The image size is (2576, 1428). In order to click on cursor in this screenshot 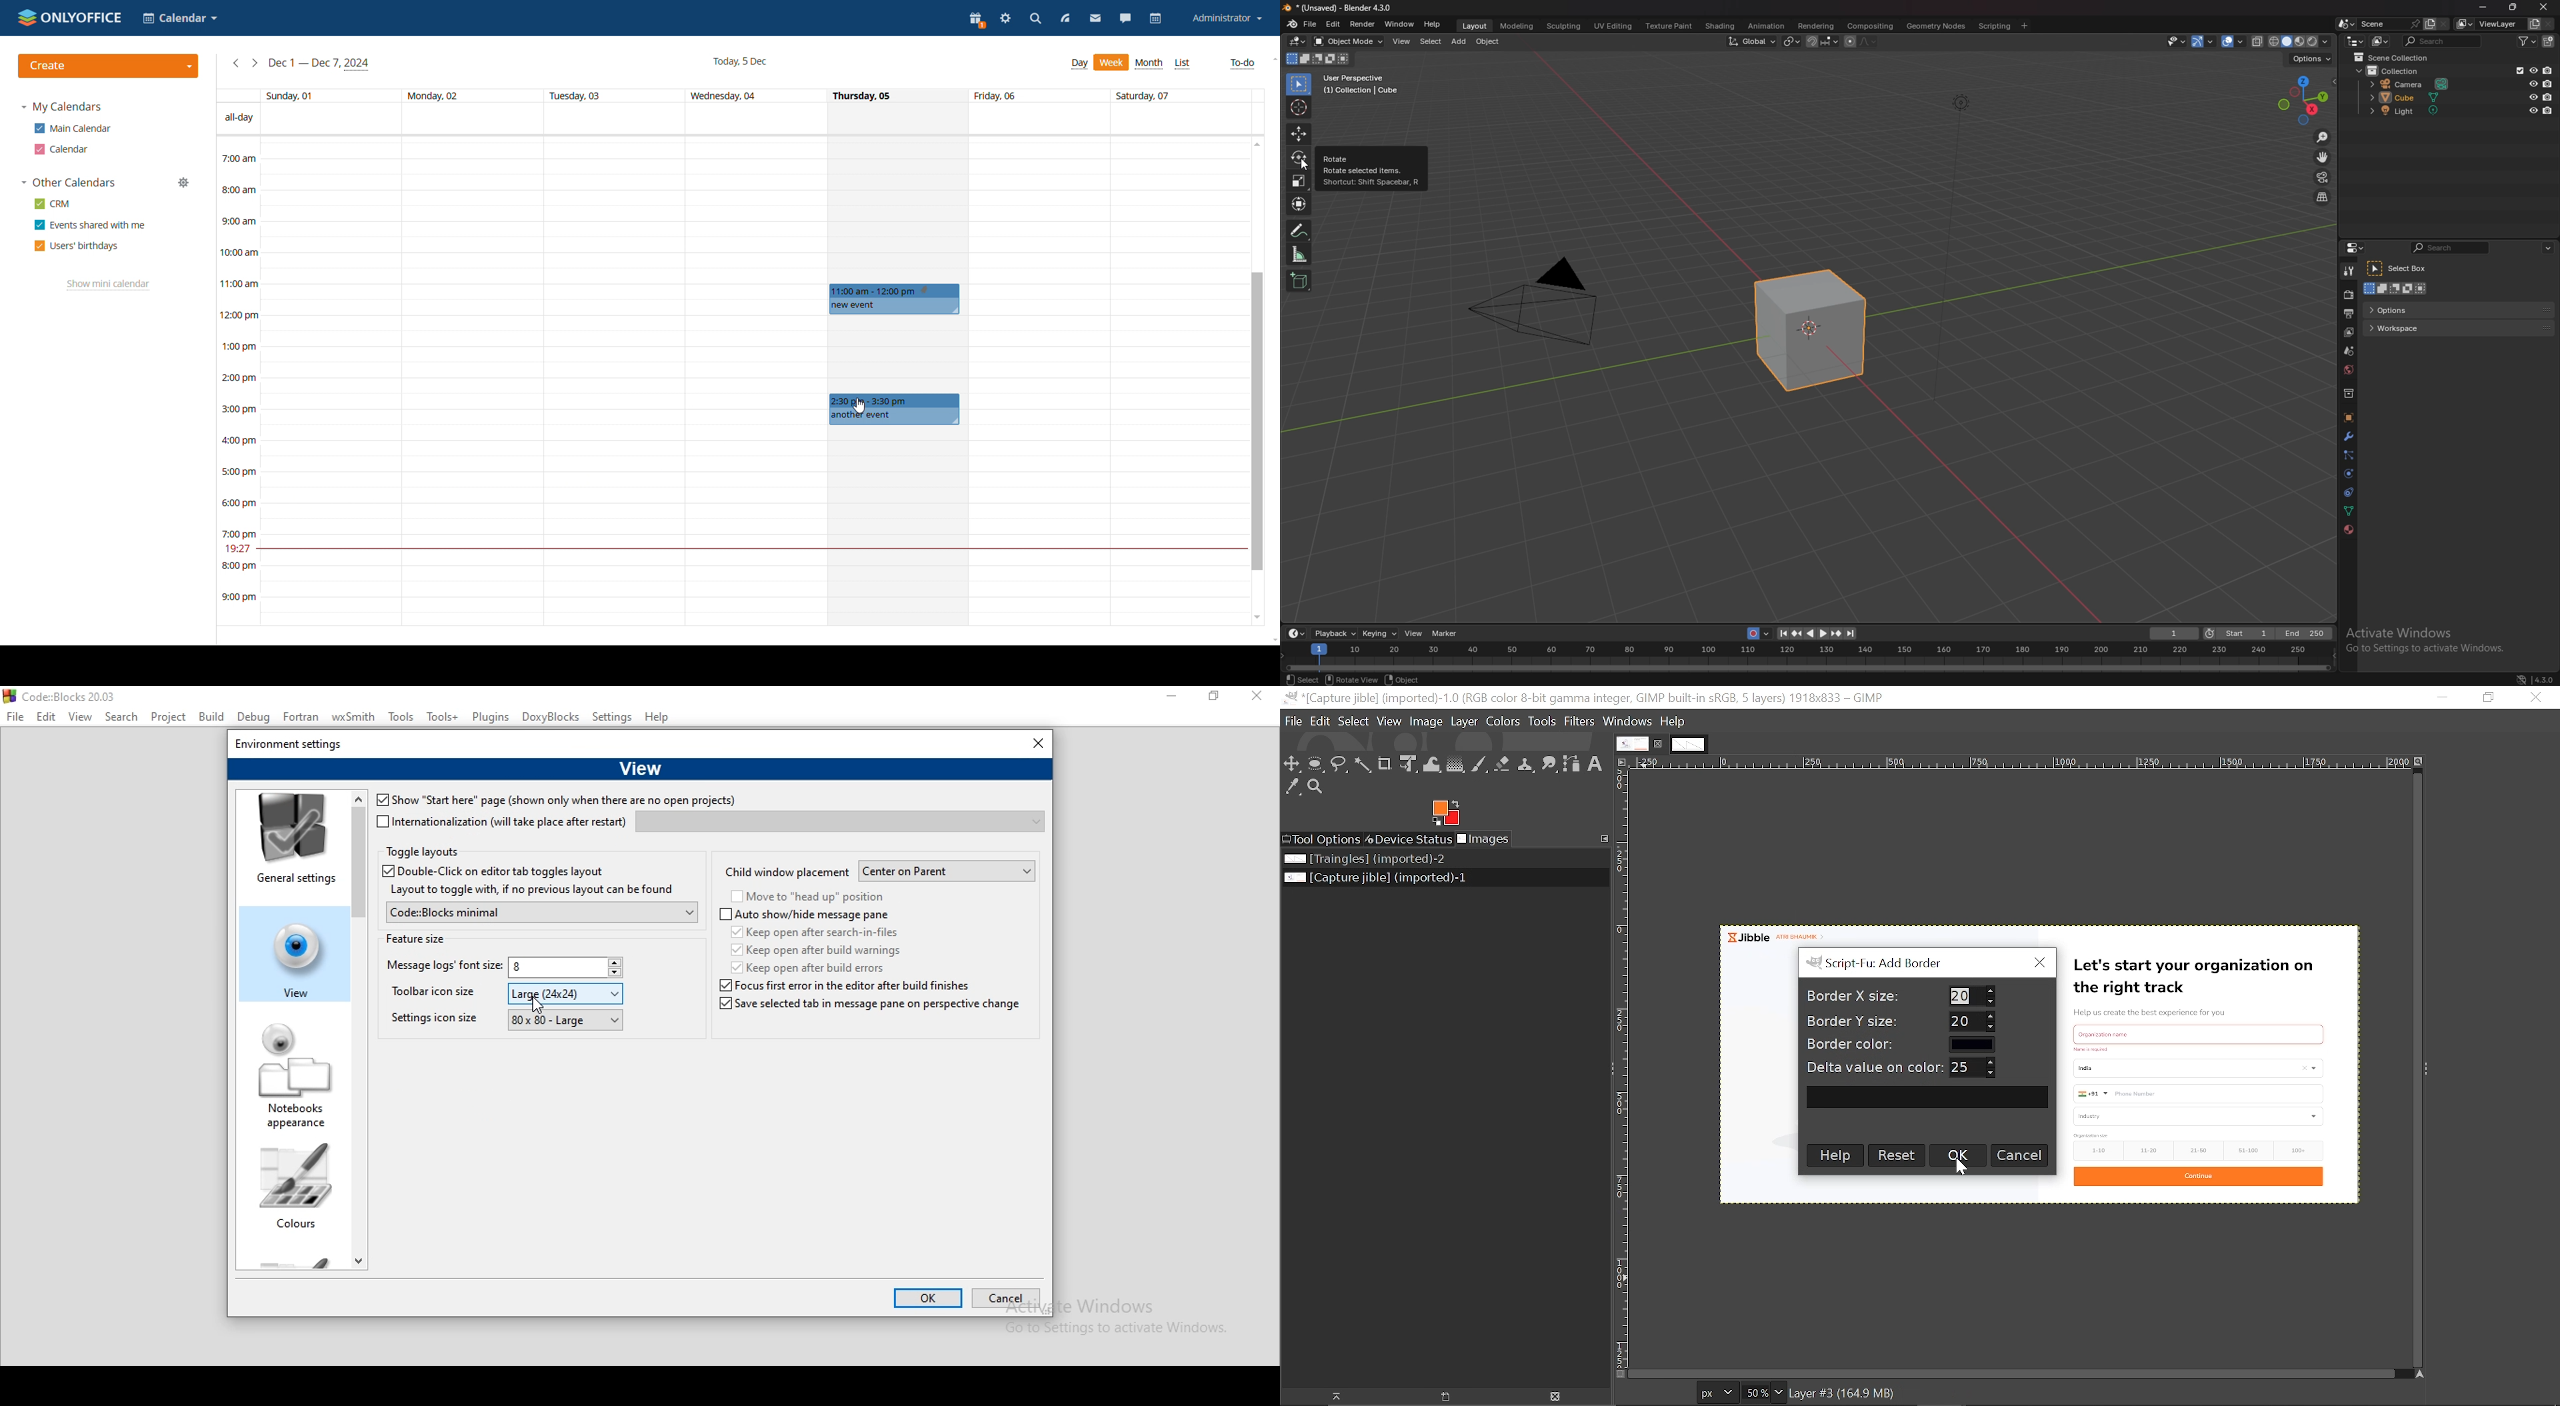, I will do `click(1298, 107)`.